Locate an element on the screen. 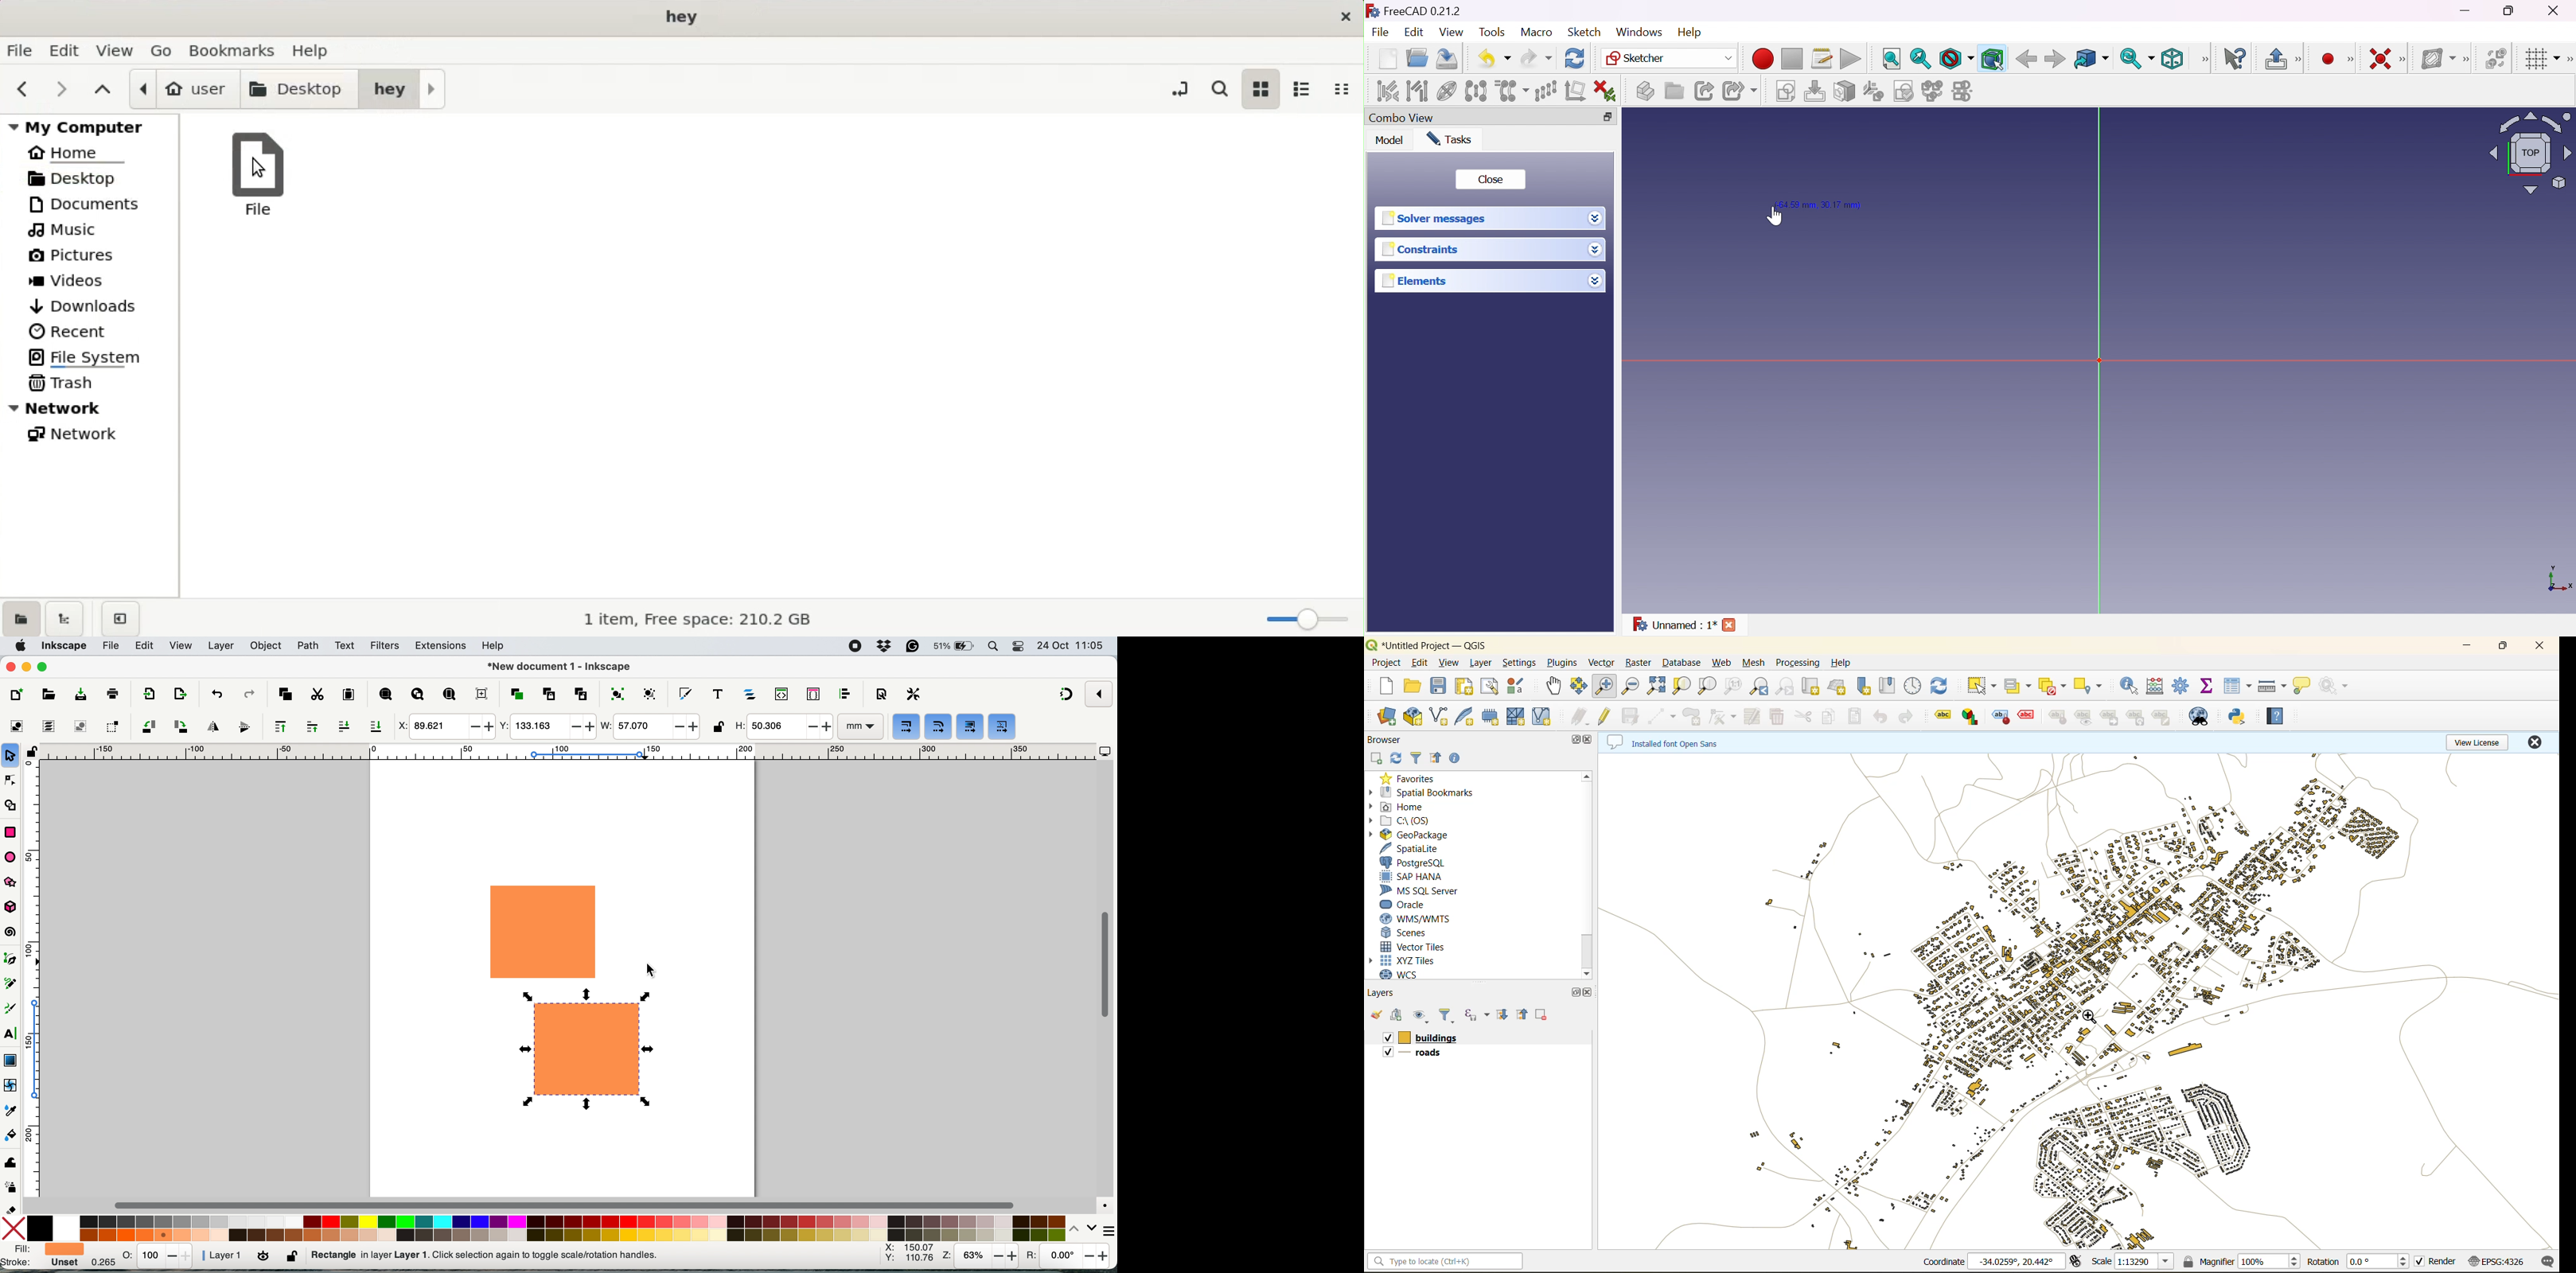 The width and height of the screenshot is (2576, 1288). snapping is located at coordinates (1068, 695).